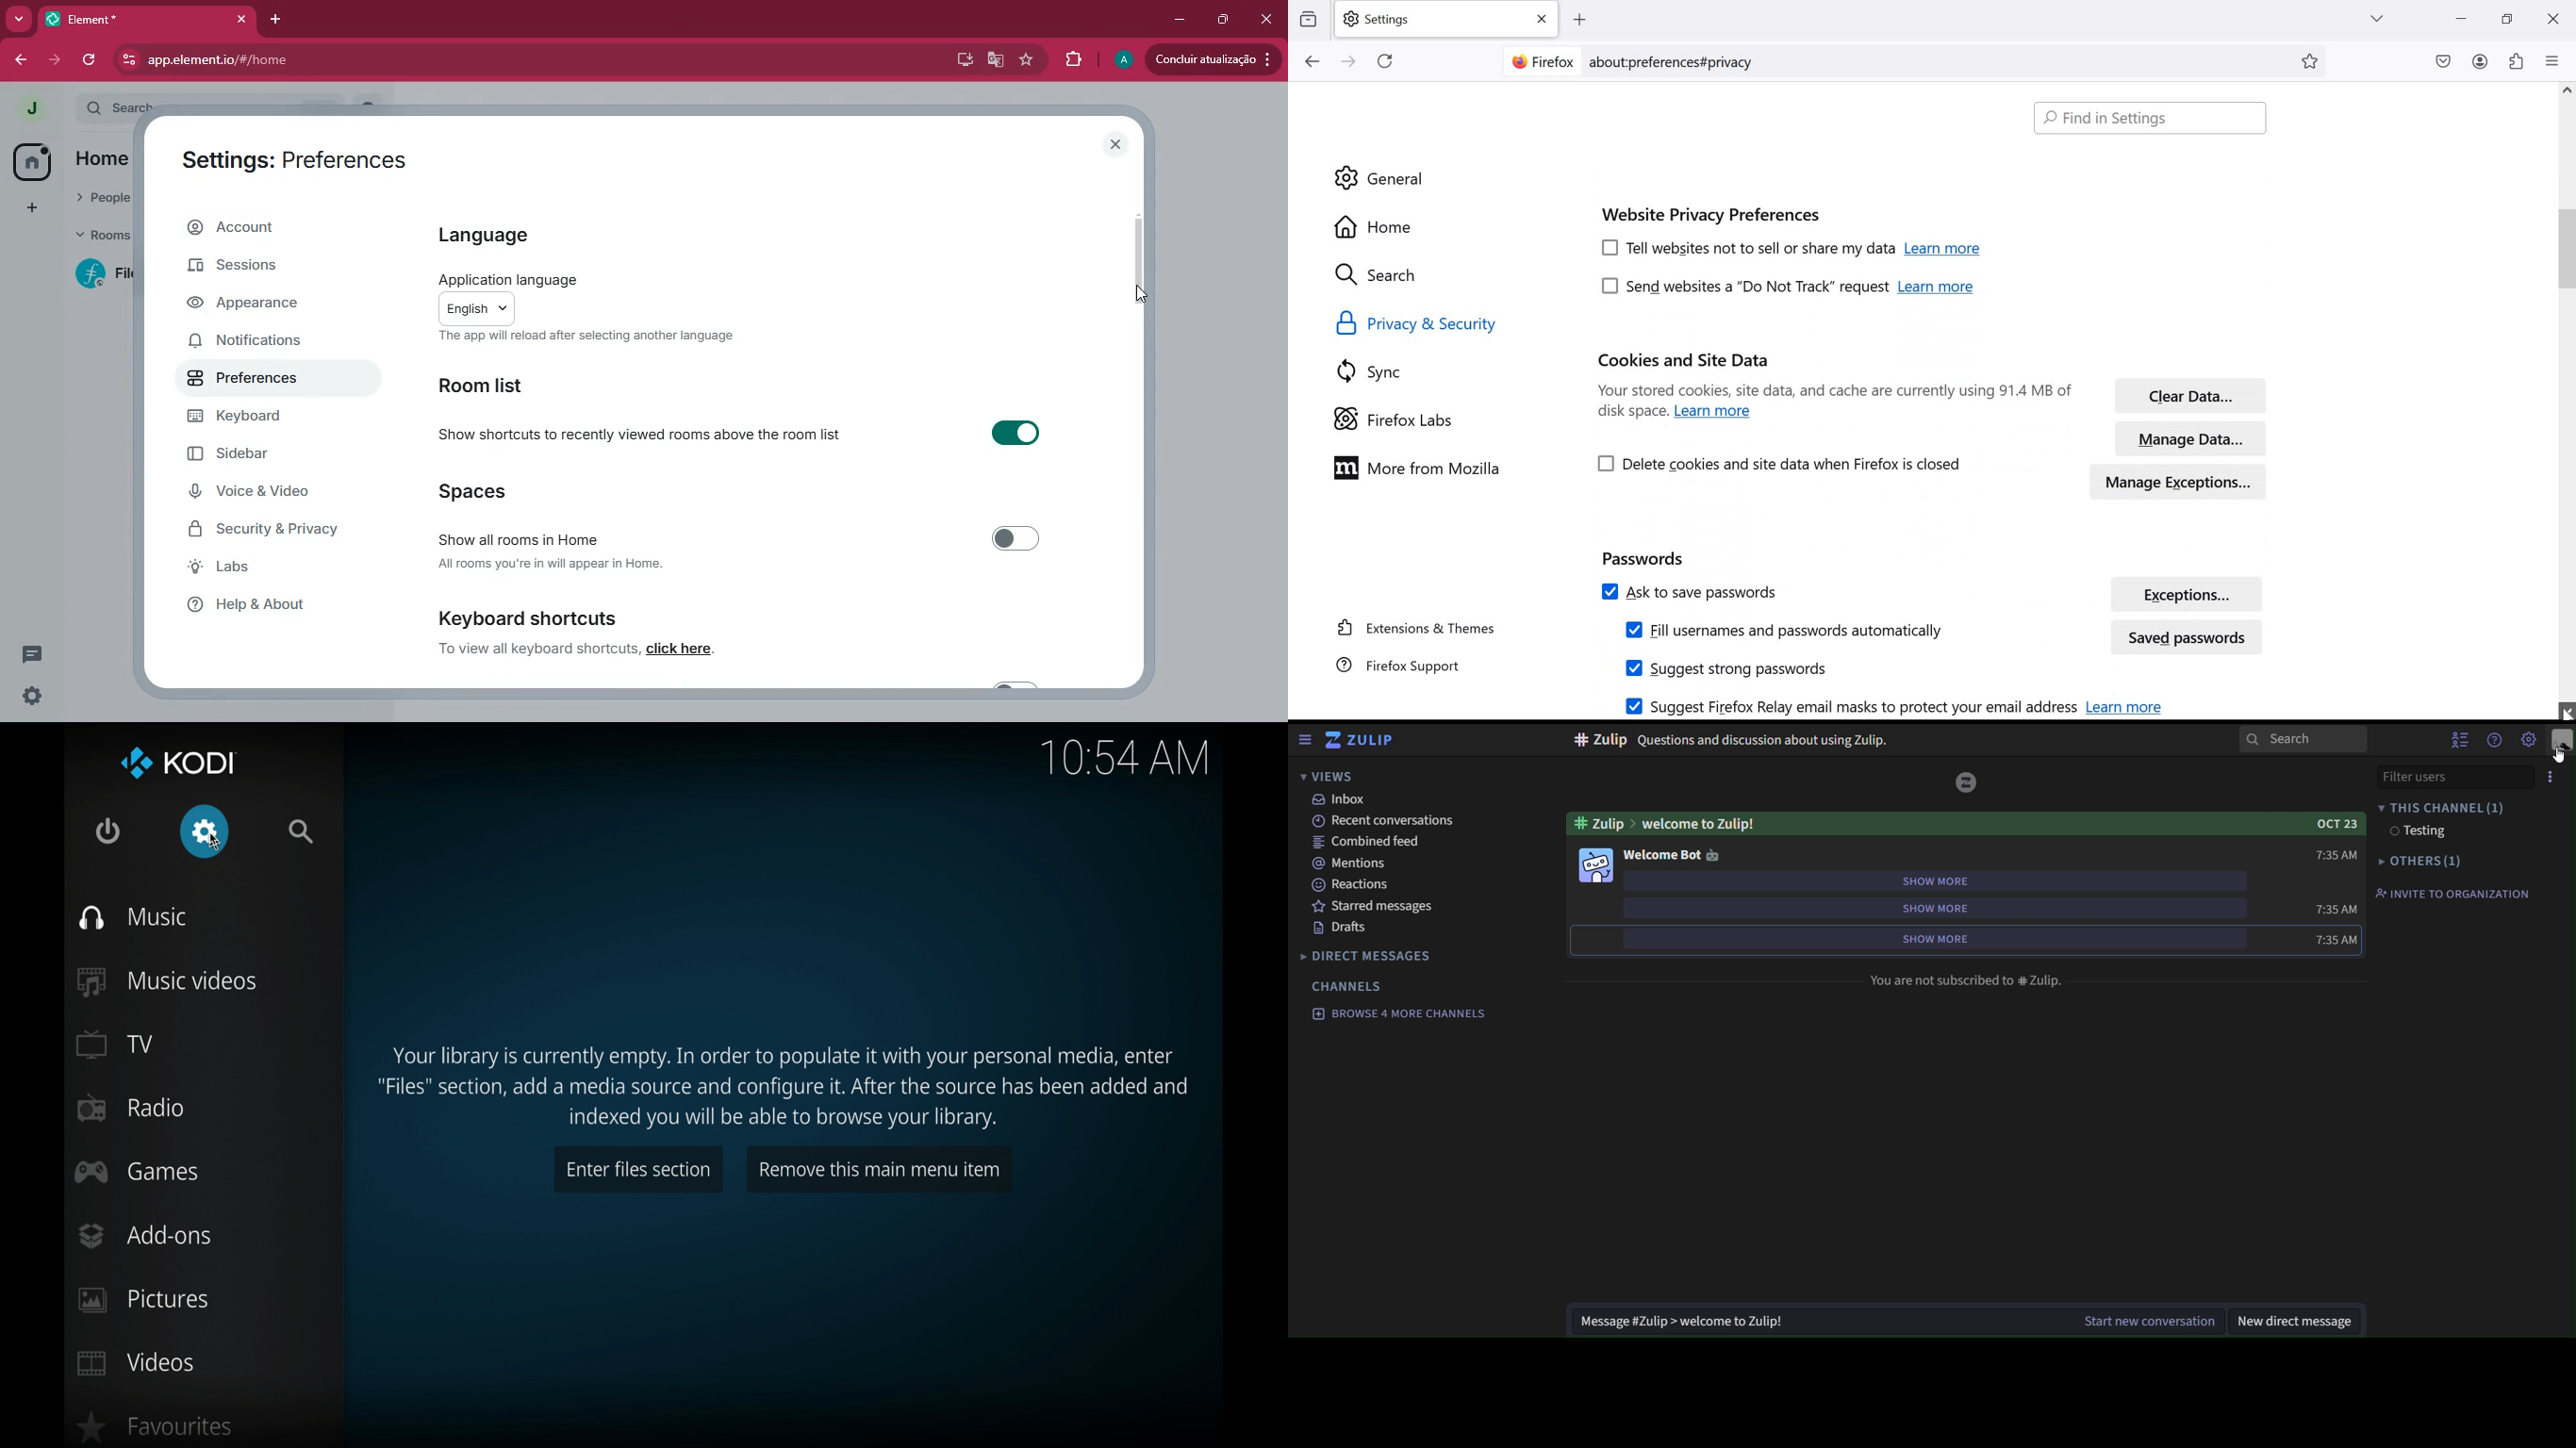  What do you see at coordinates (1375, 908) in the screenshot?
I see `starred messages` at bounding box center [1375, 908].